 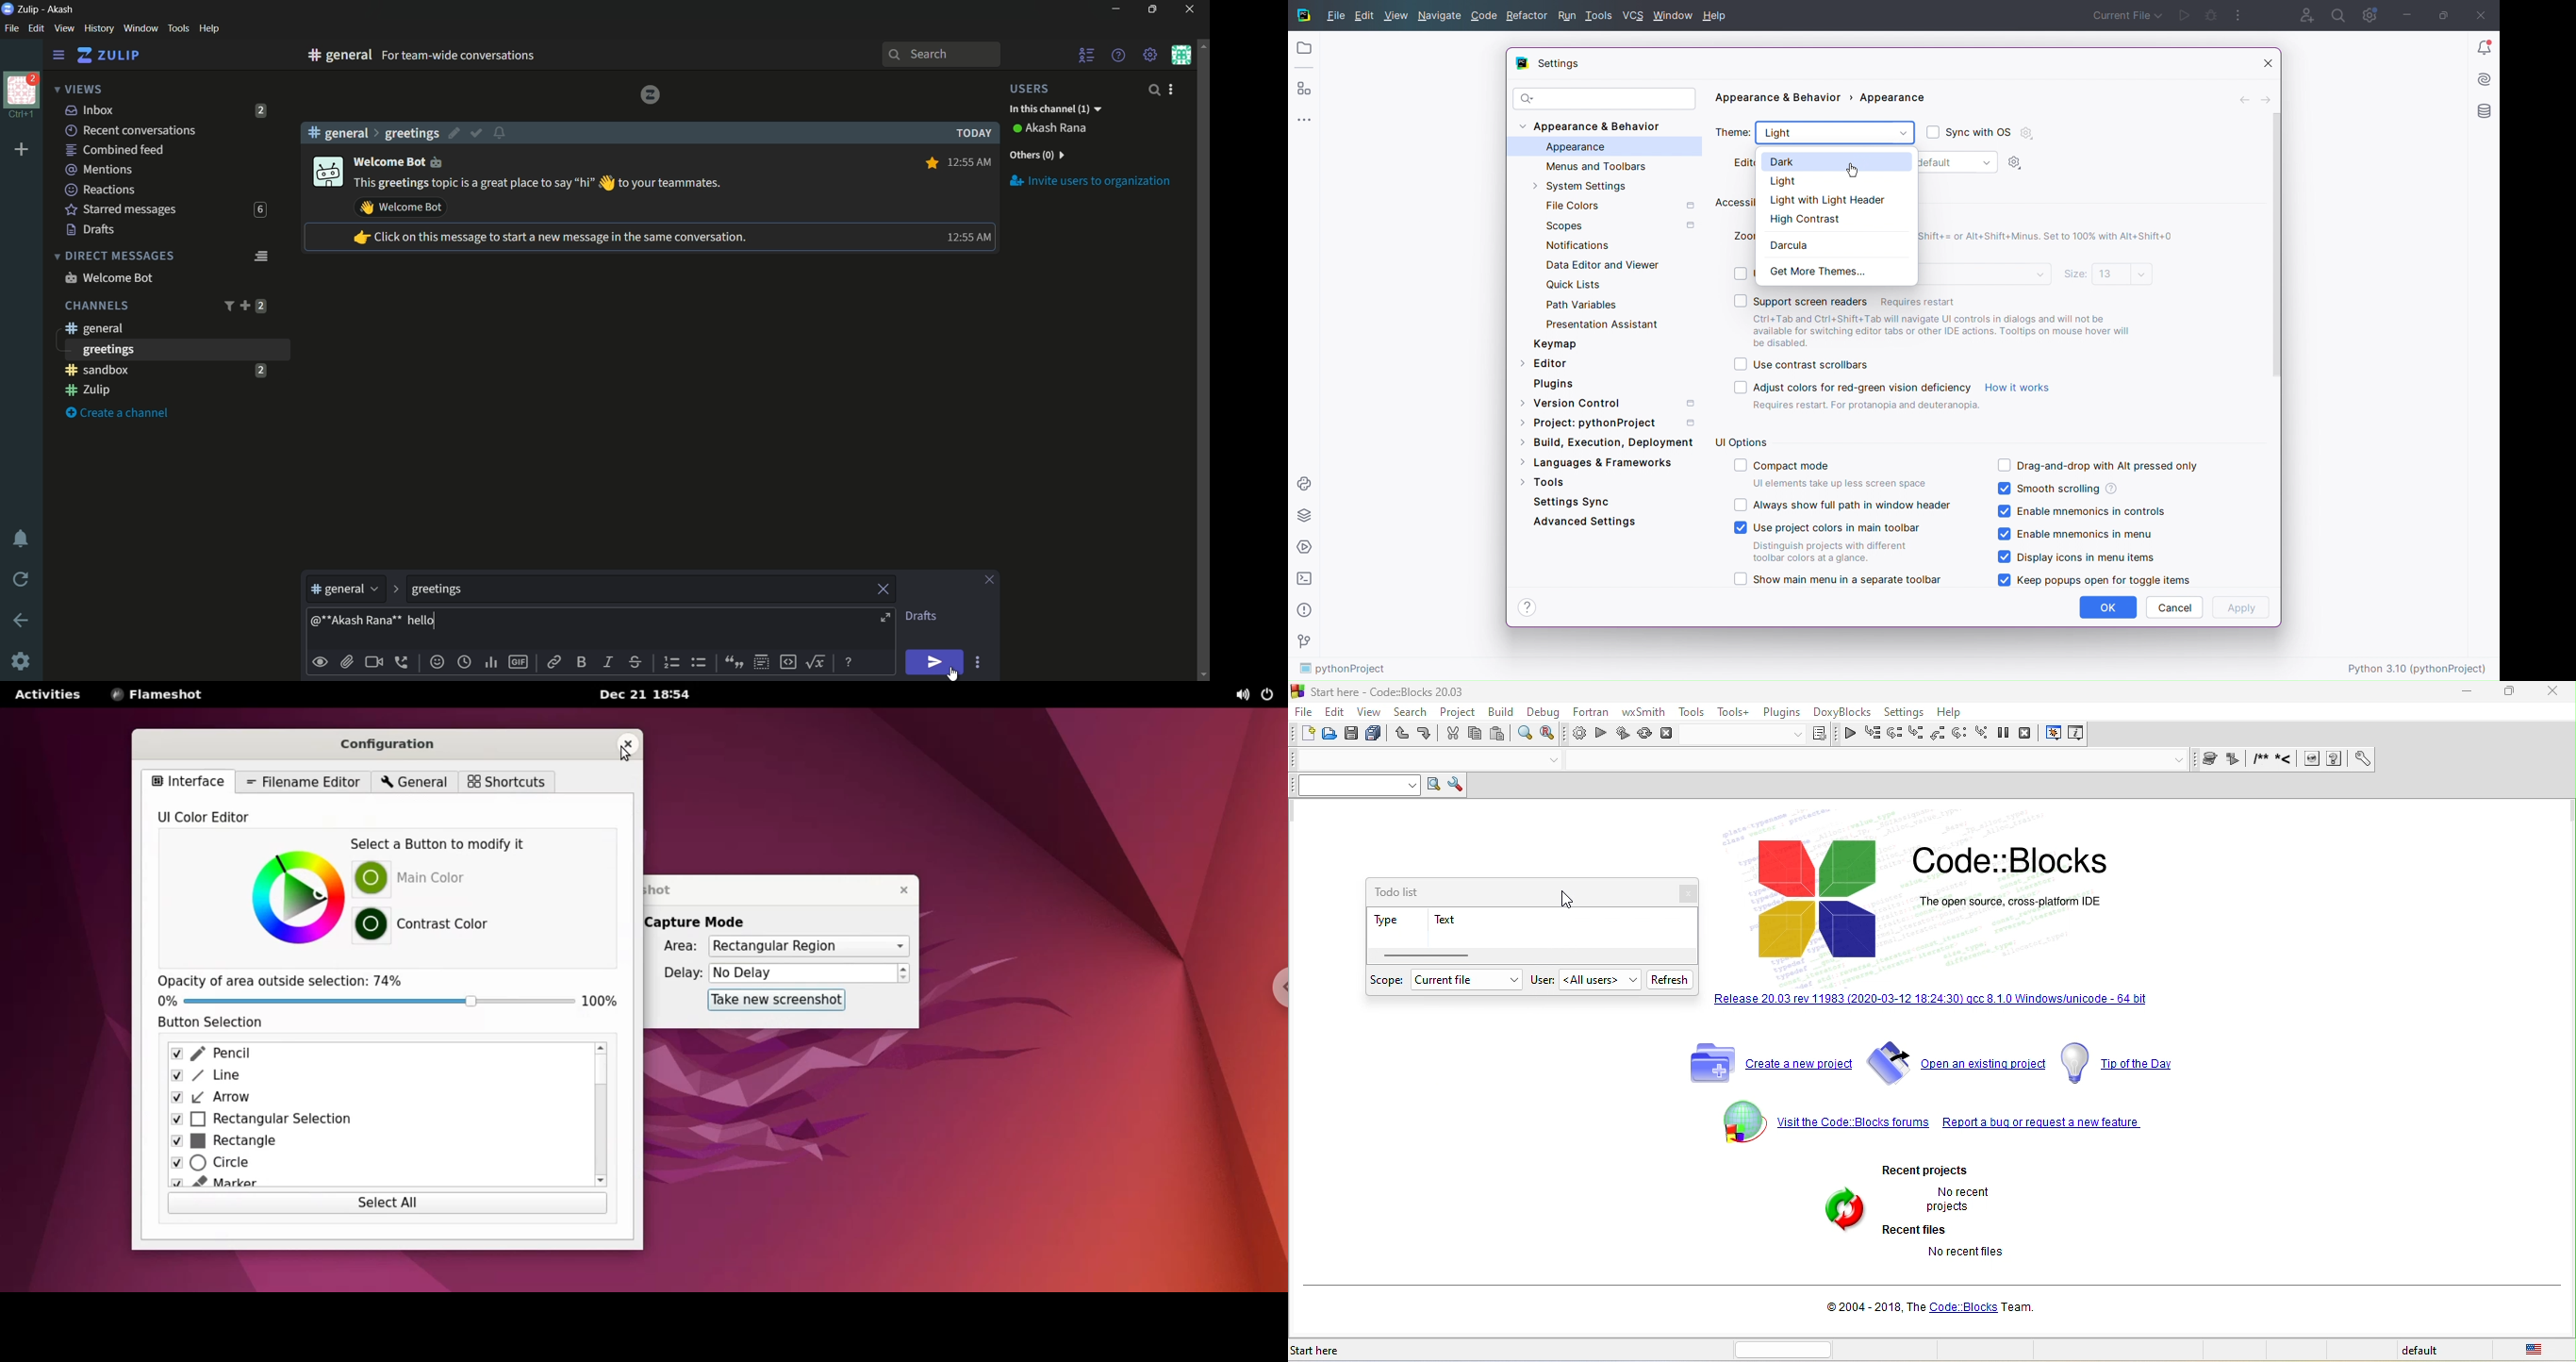 I want to click on Plugins, so click(x=1304, y=88).